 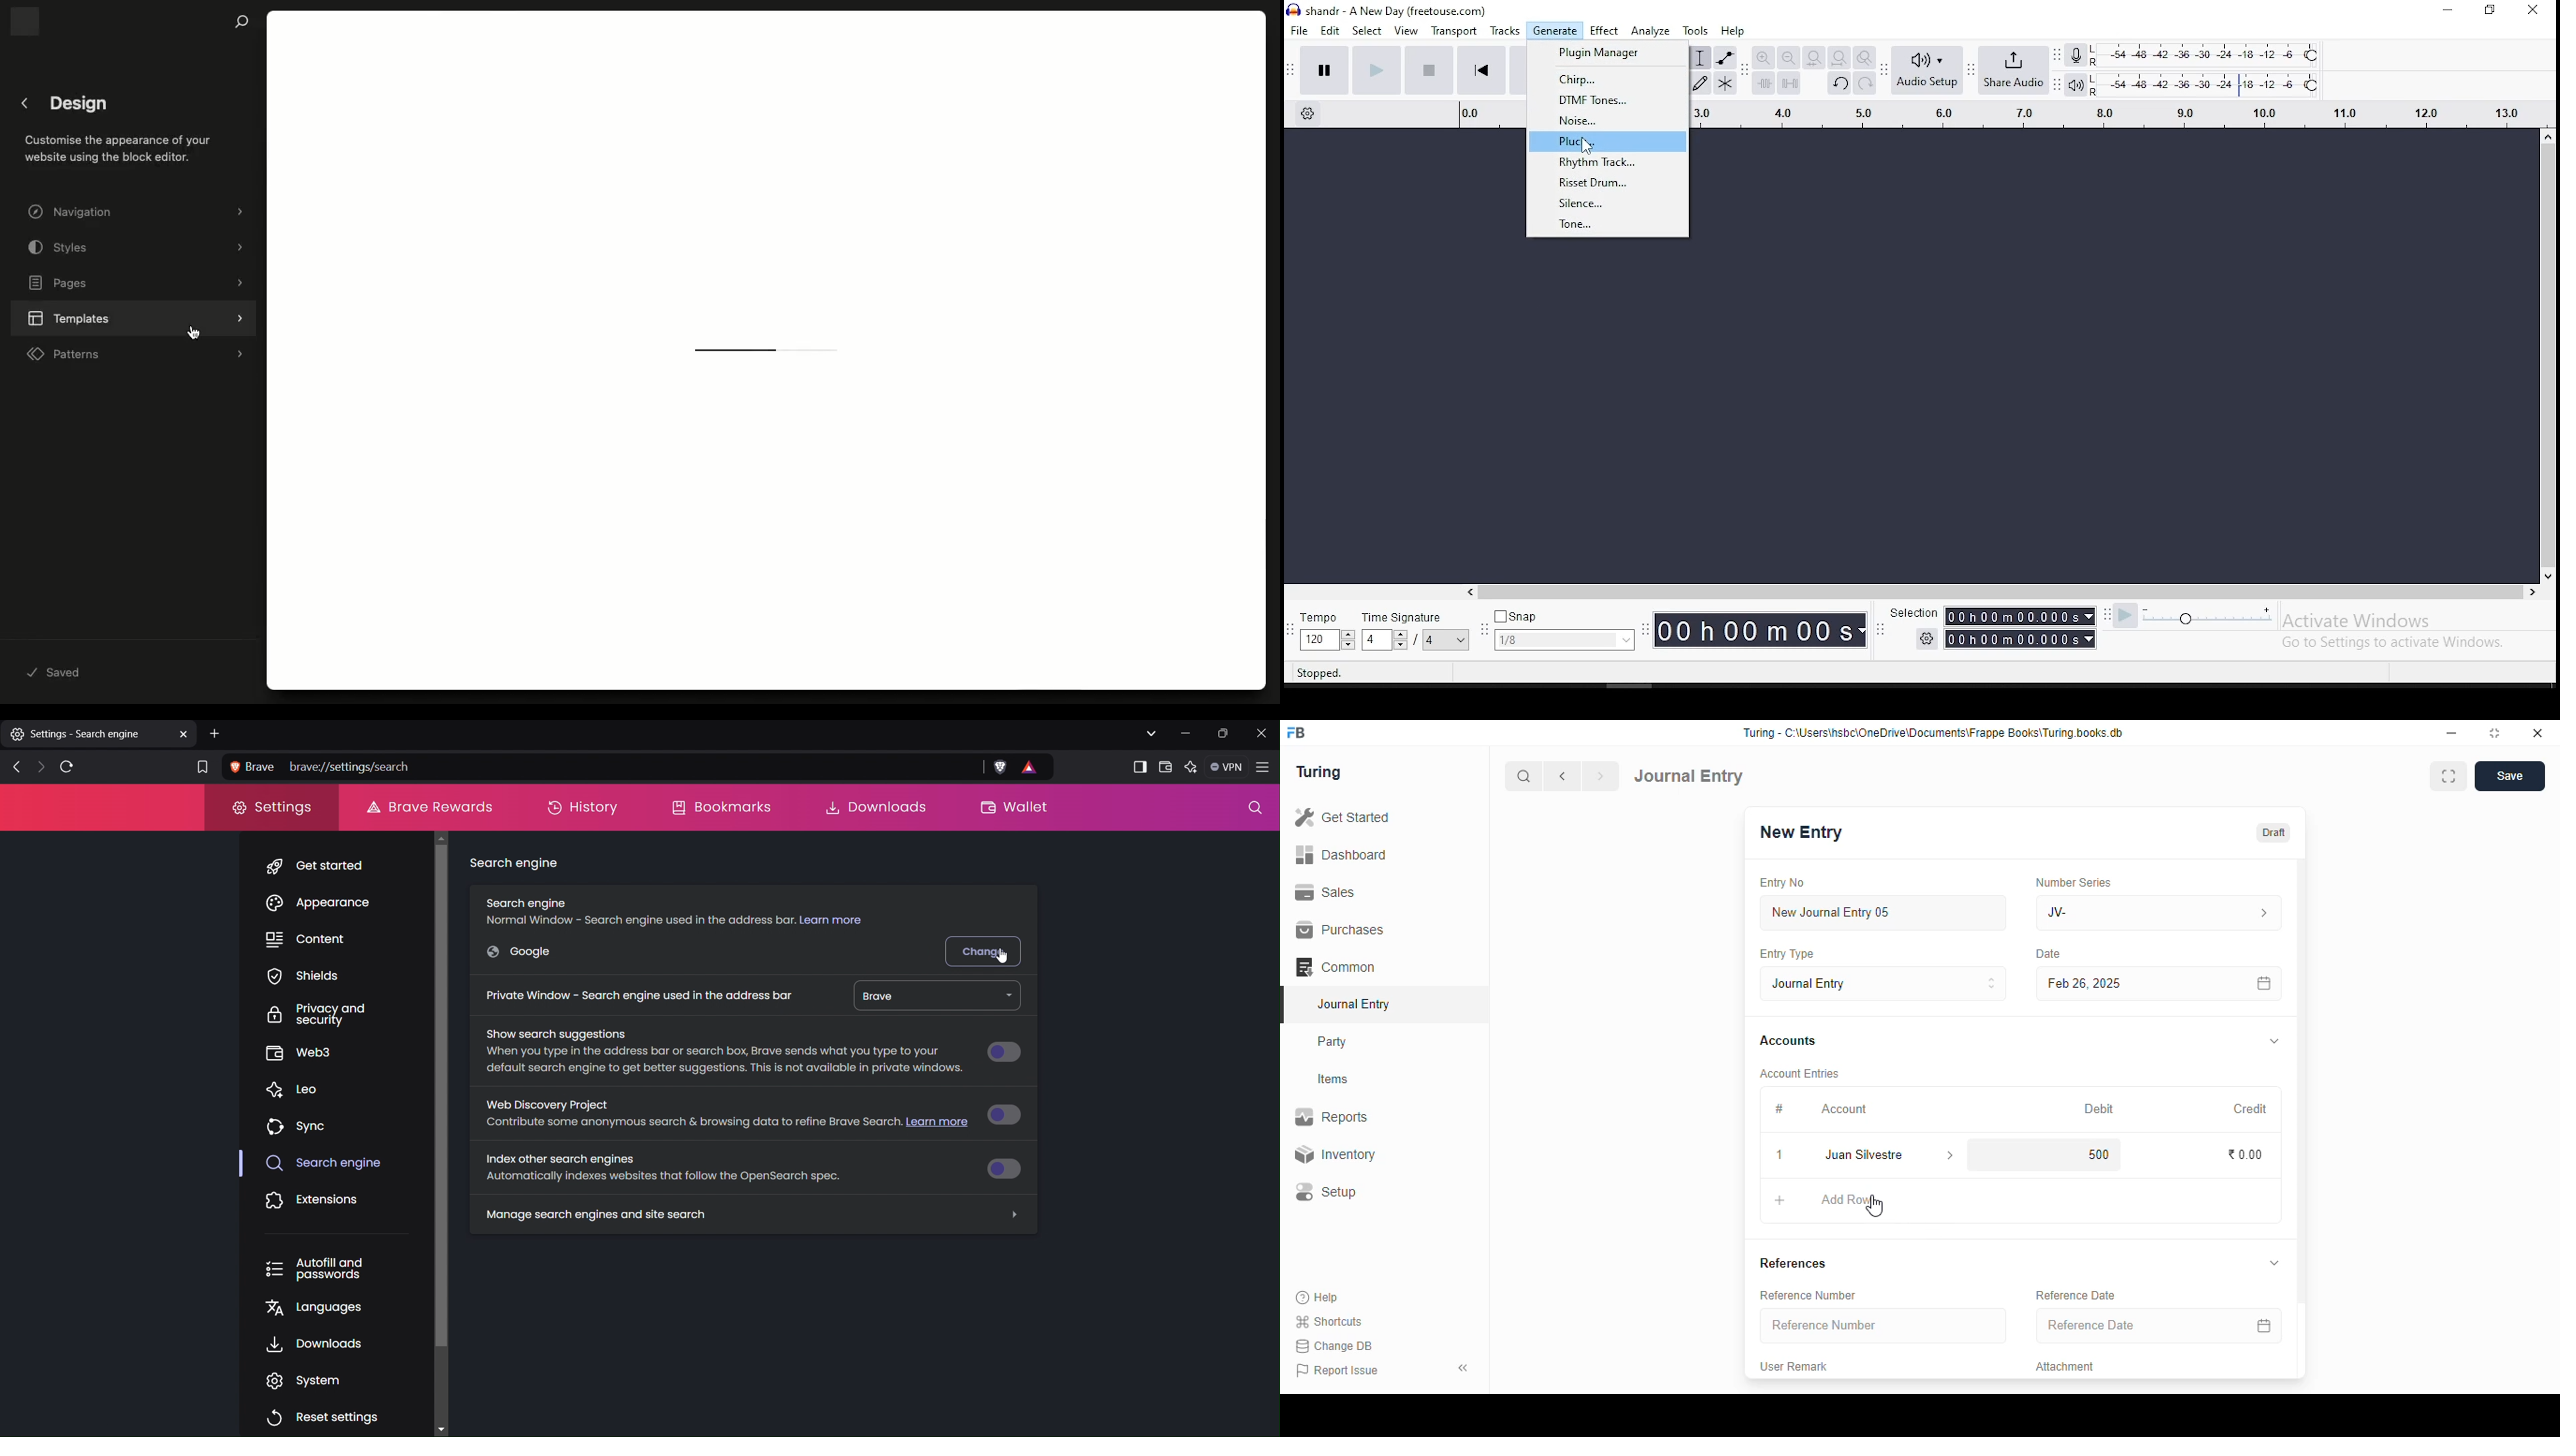 What do you see at coordinates (752, 1215) in the screenshot?
I see `Manage search engines and site search` at bounding box center [752, 1215].